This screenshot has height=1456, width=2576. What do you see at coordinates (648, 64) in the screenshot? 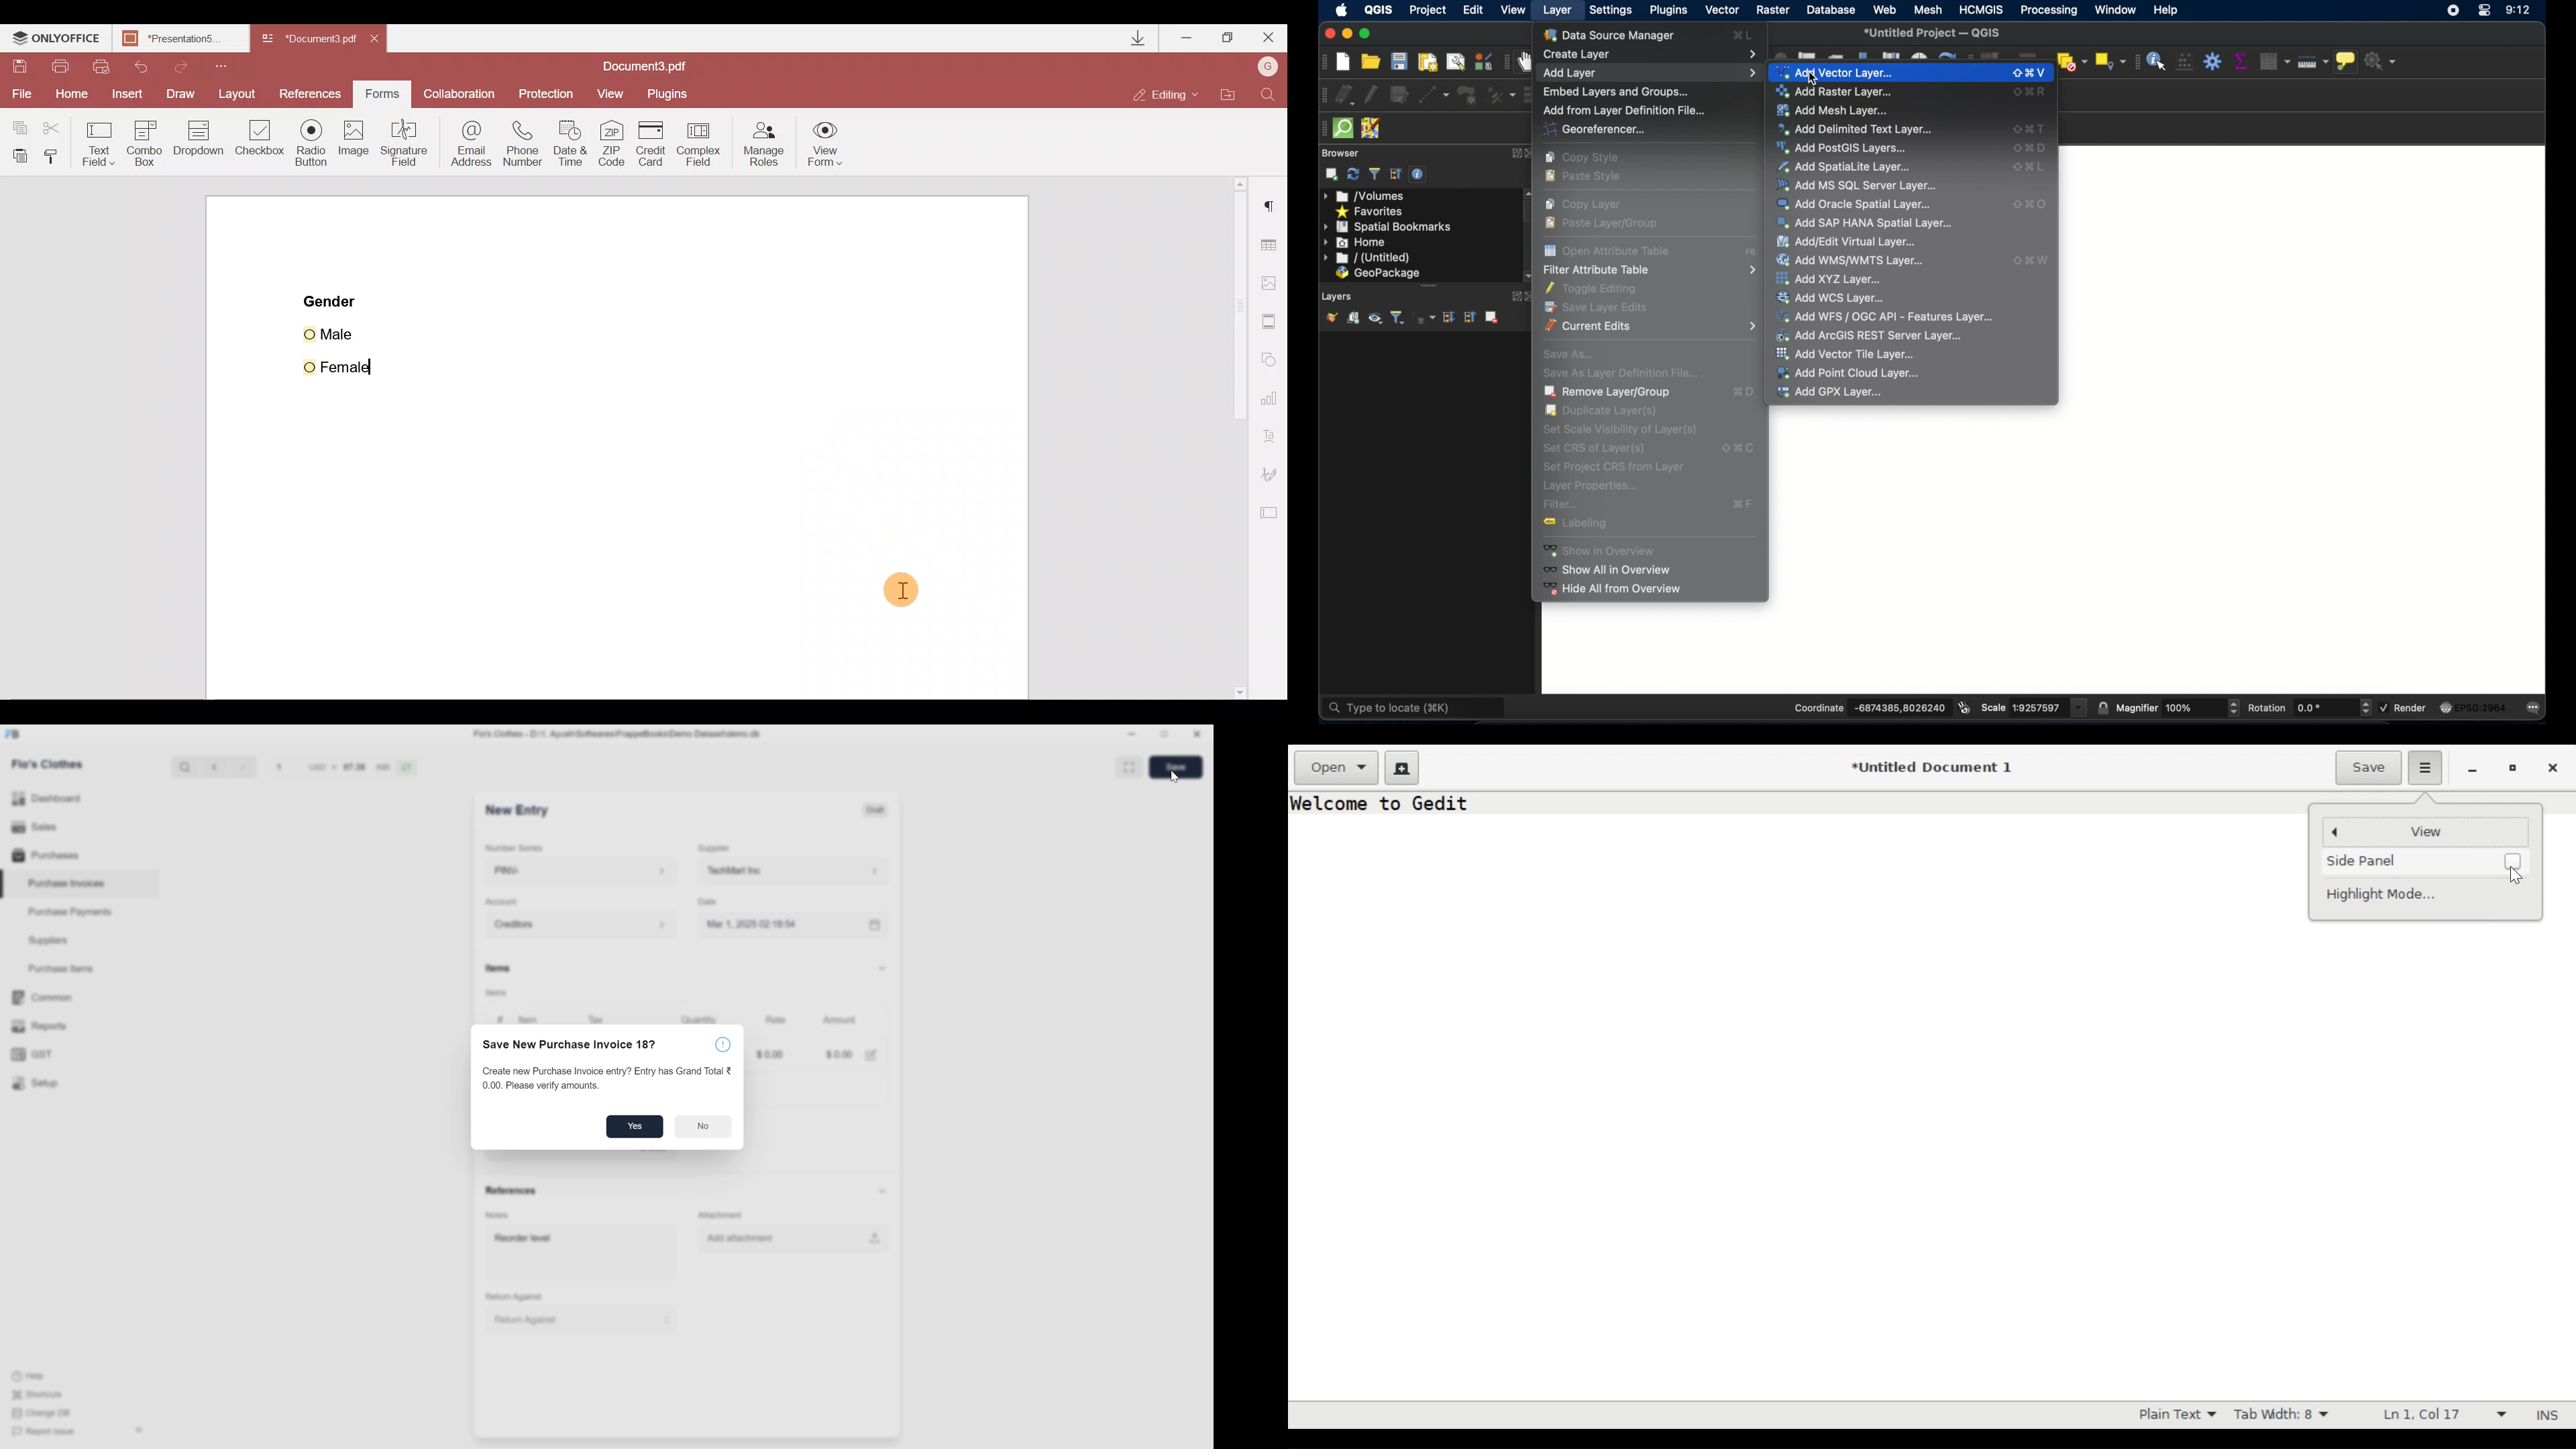
I see `Document name` at bounding box center [648, 64].